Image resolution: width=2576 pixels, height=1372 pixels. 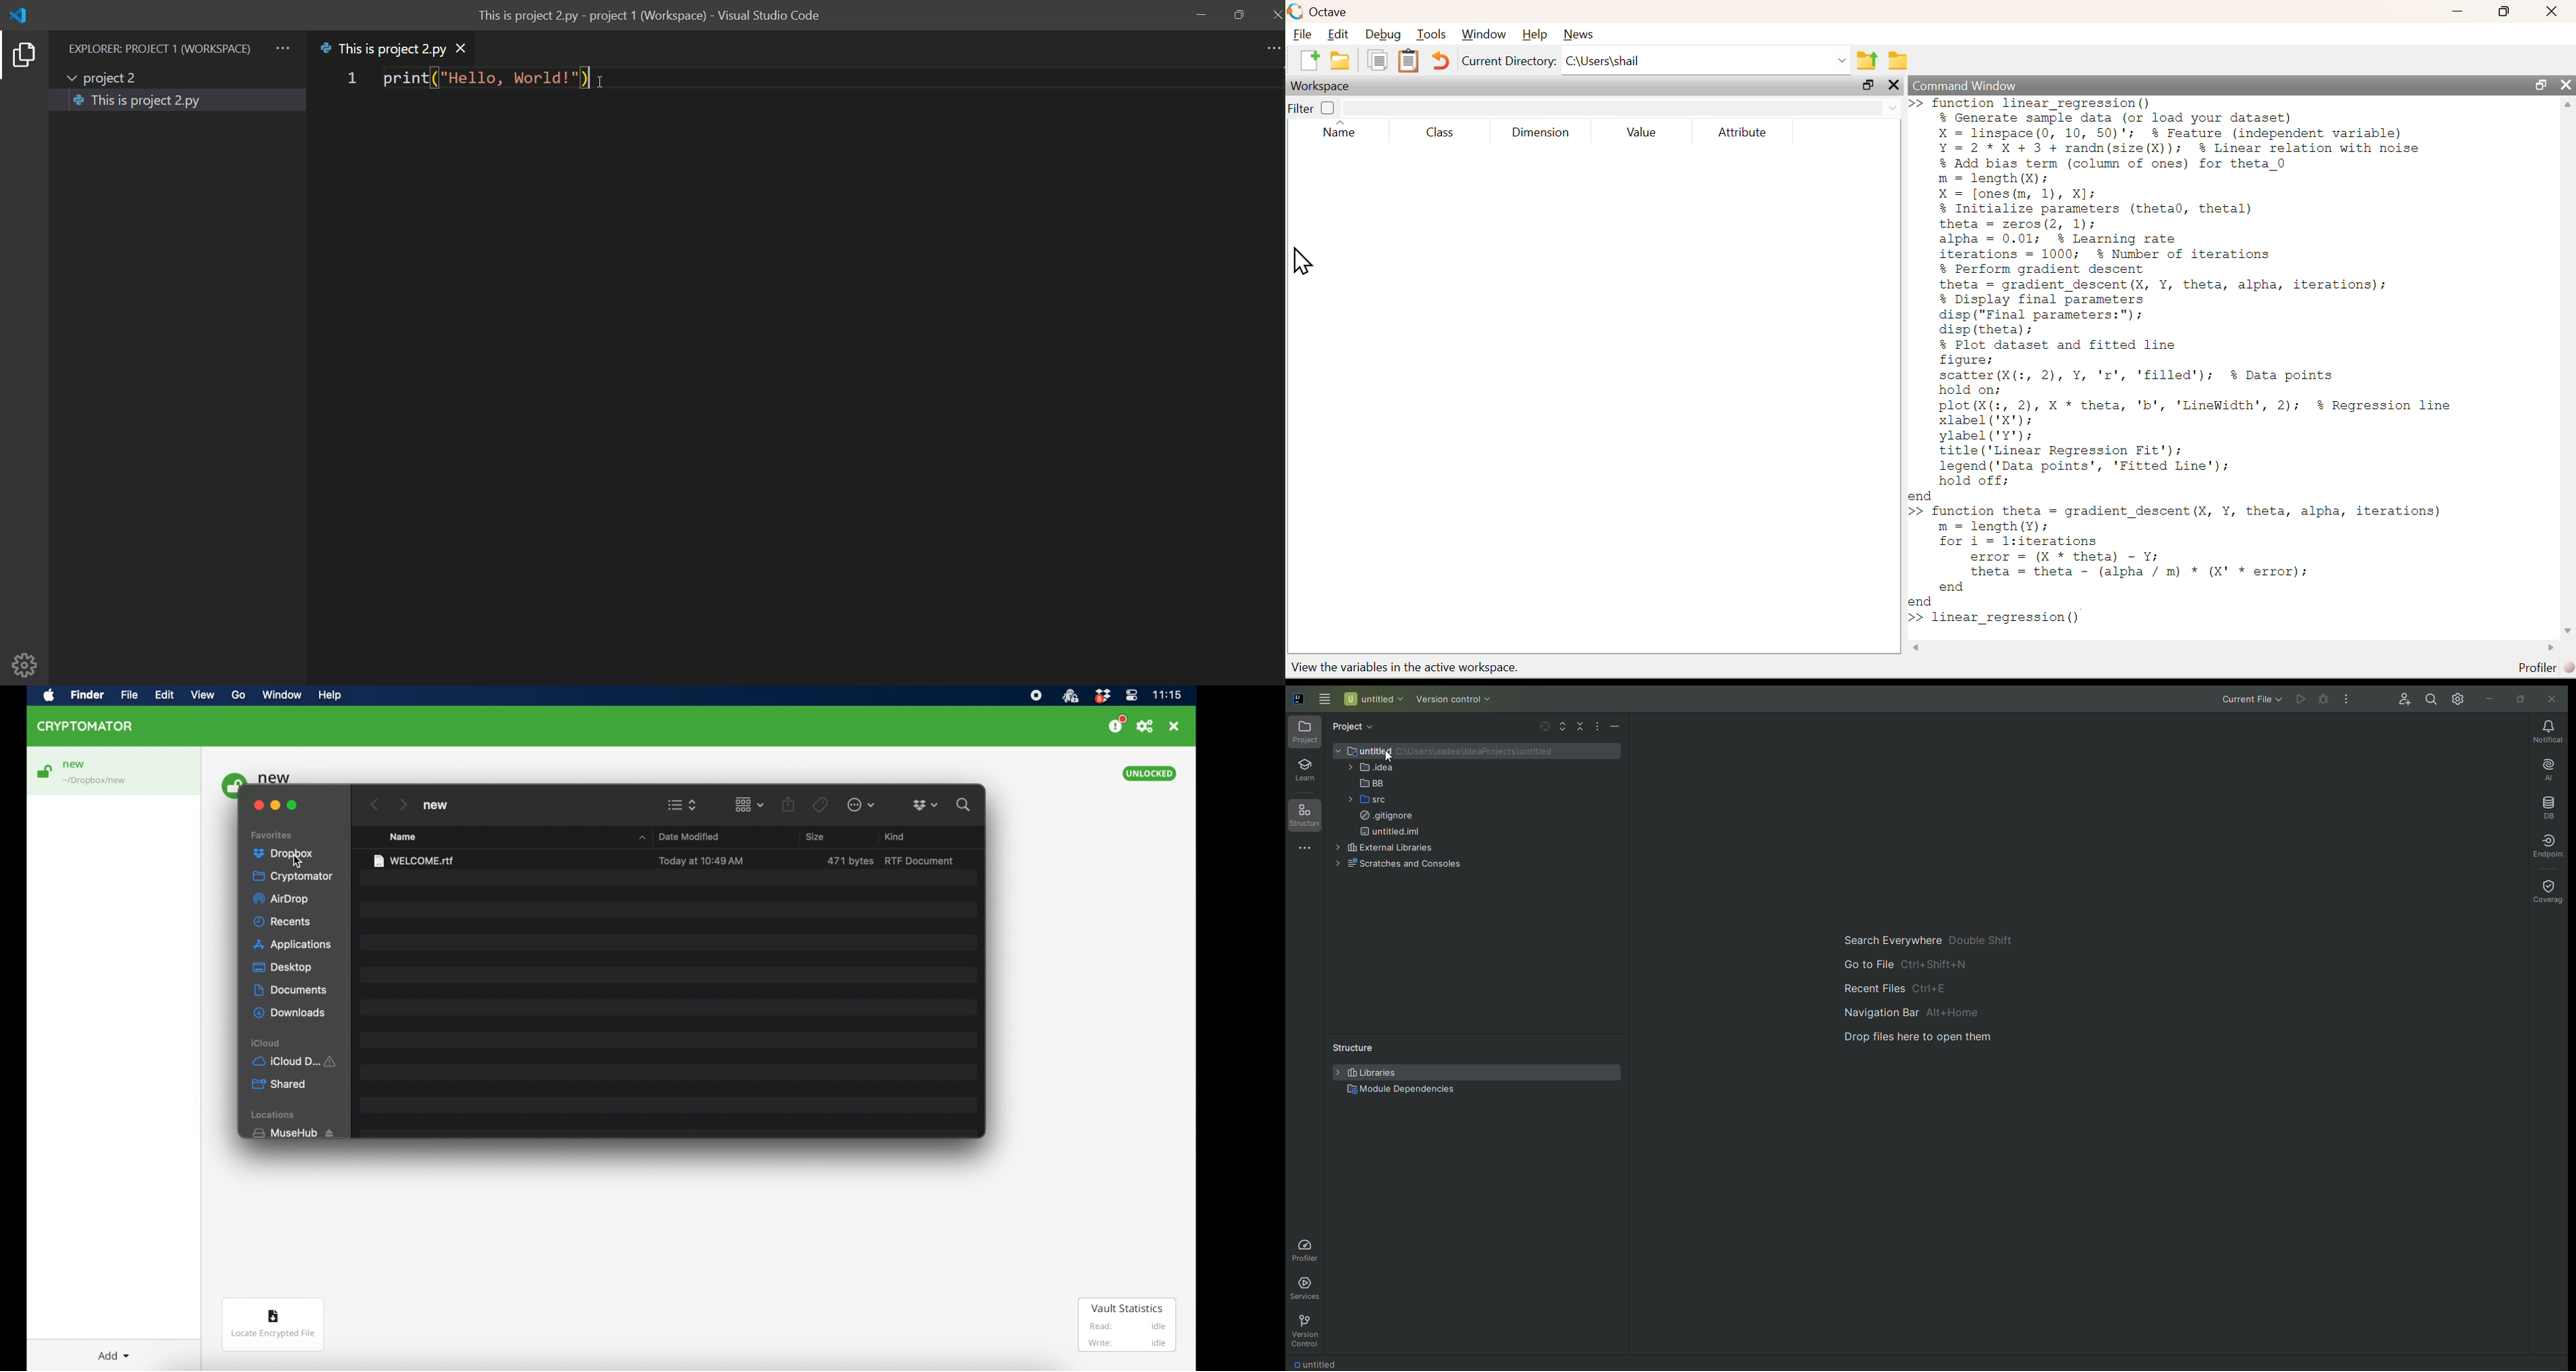 What do you see at coordinates (608, 82) in the screenshot?
I see `cursor` at bounding box center [608, 82].